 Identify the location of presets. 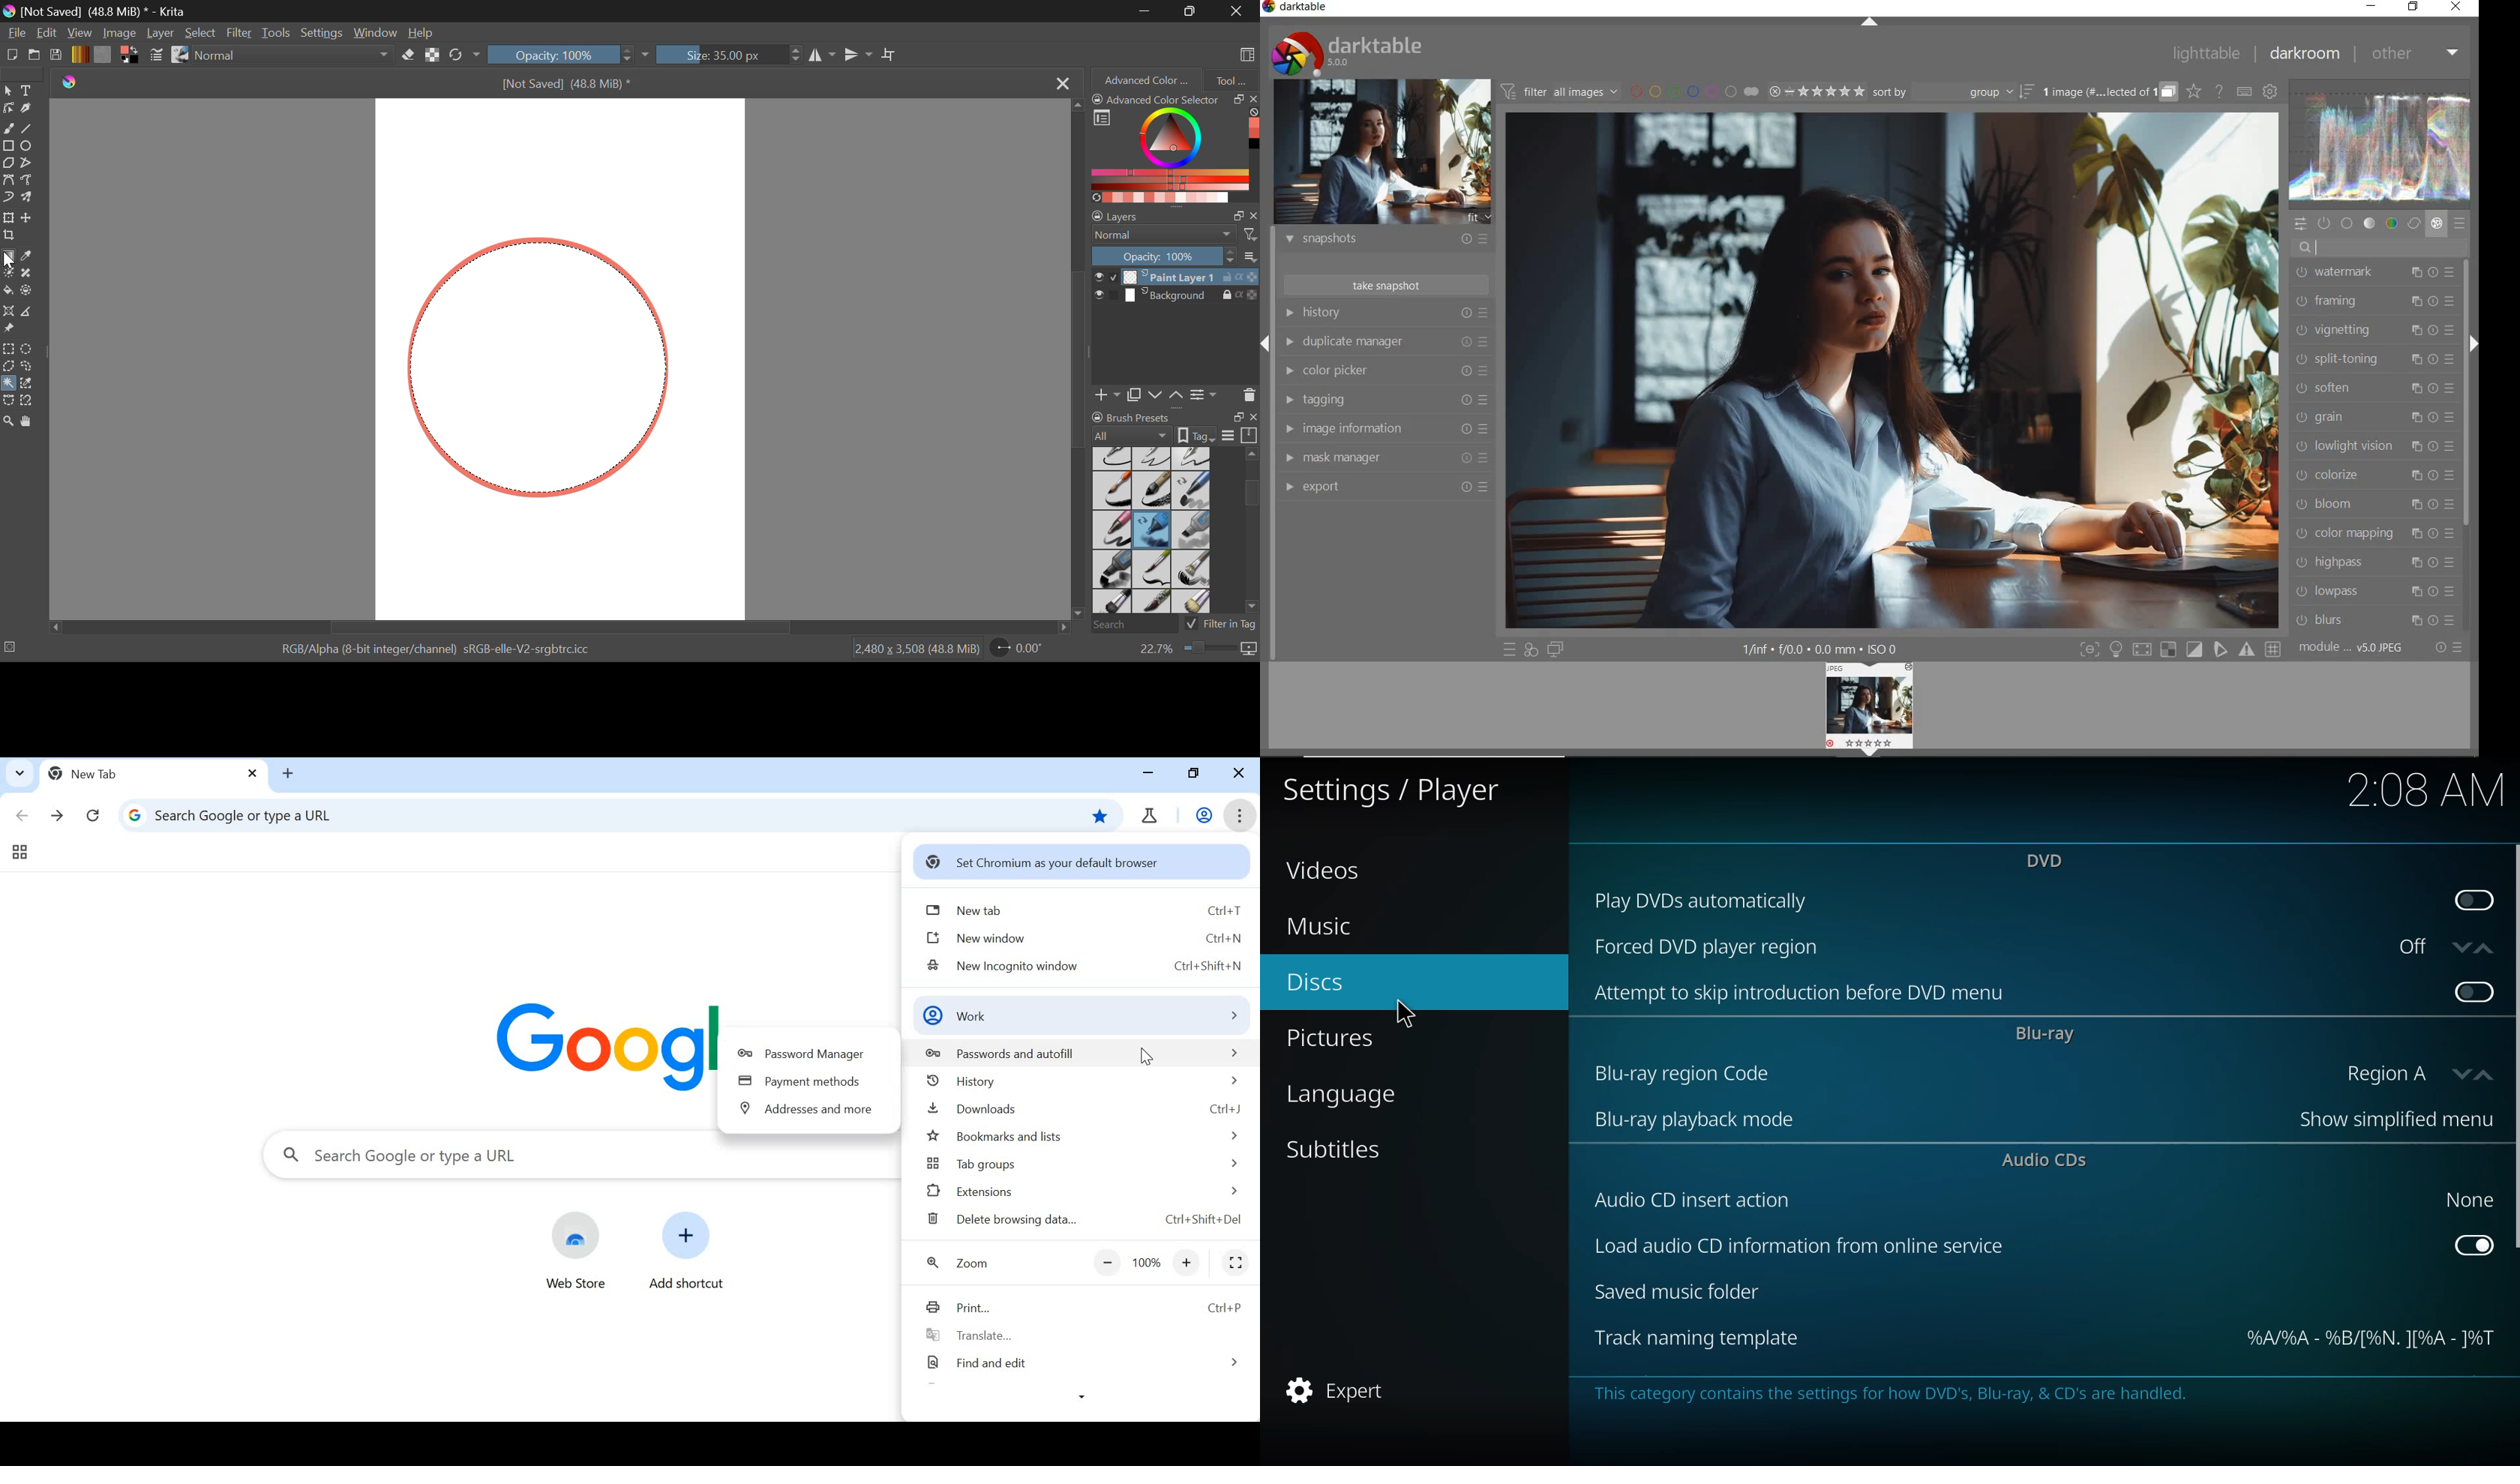
(2461, 223).